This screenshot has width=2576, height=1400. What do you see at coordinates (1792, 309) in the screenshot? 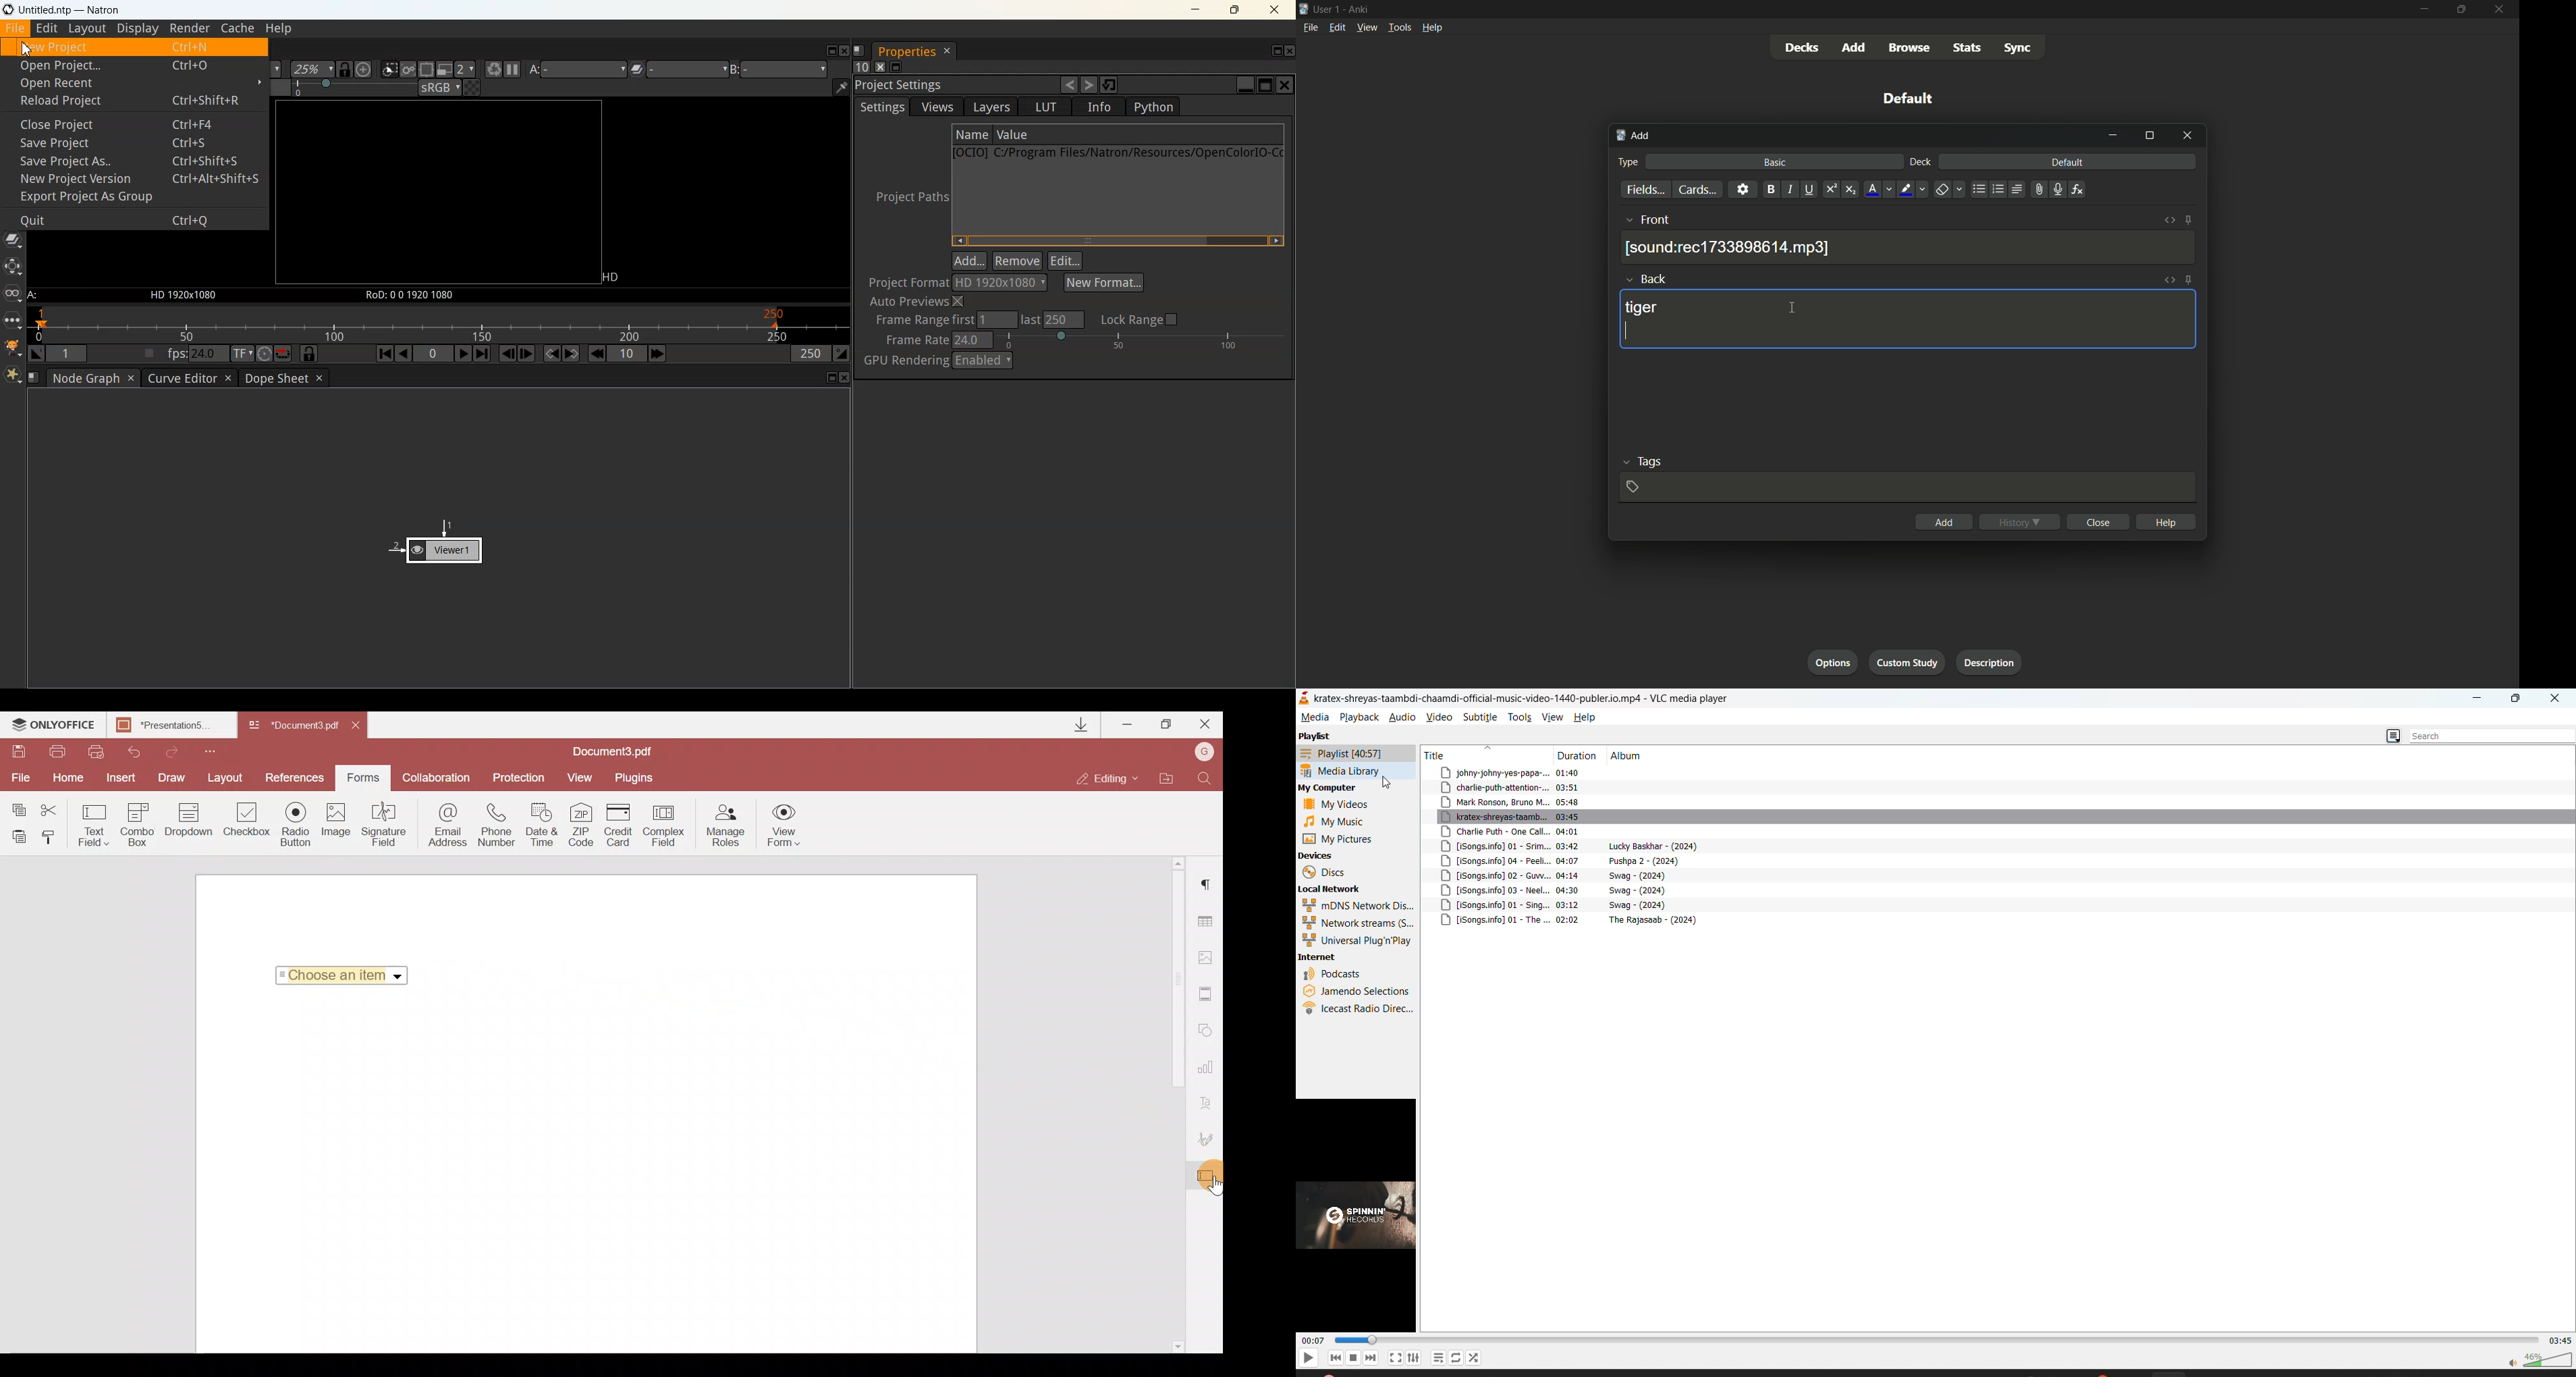
I see `cursor` at bounding box center [1792, 309].